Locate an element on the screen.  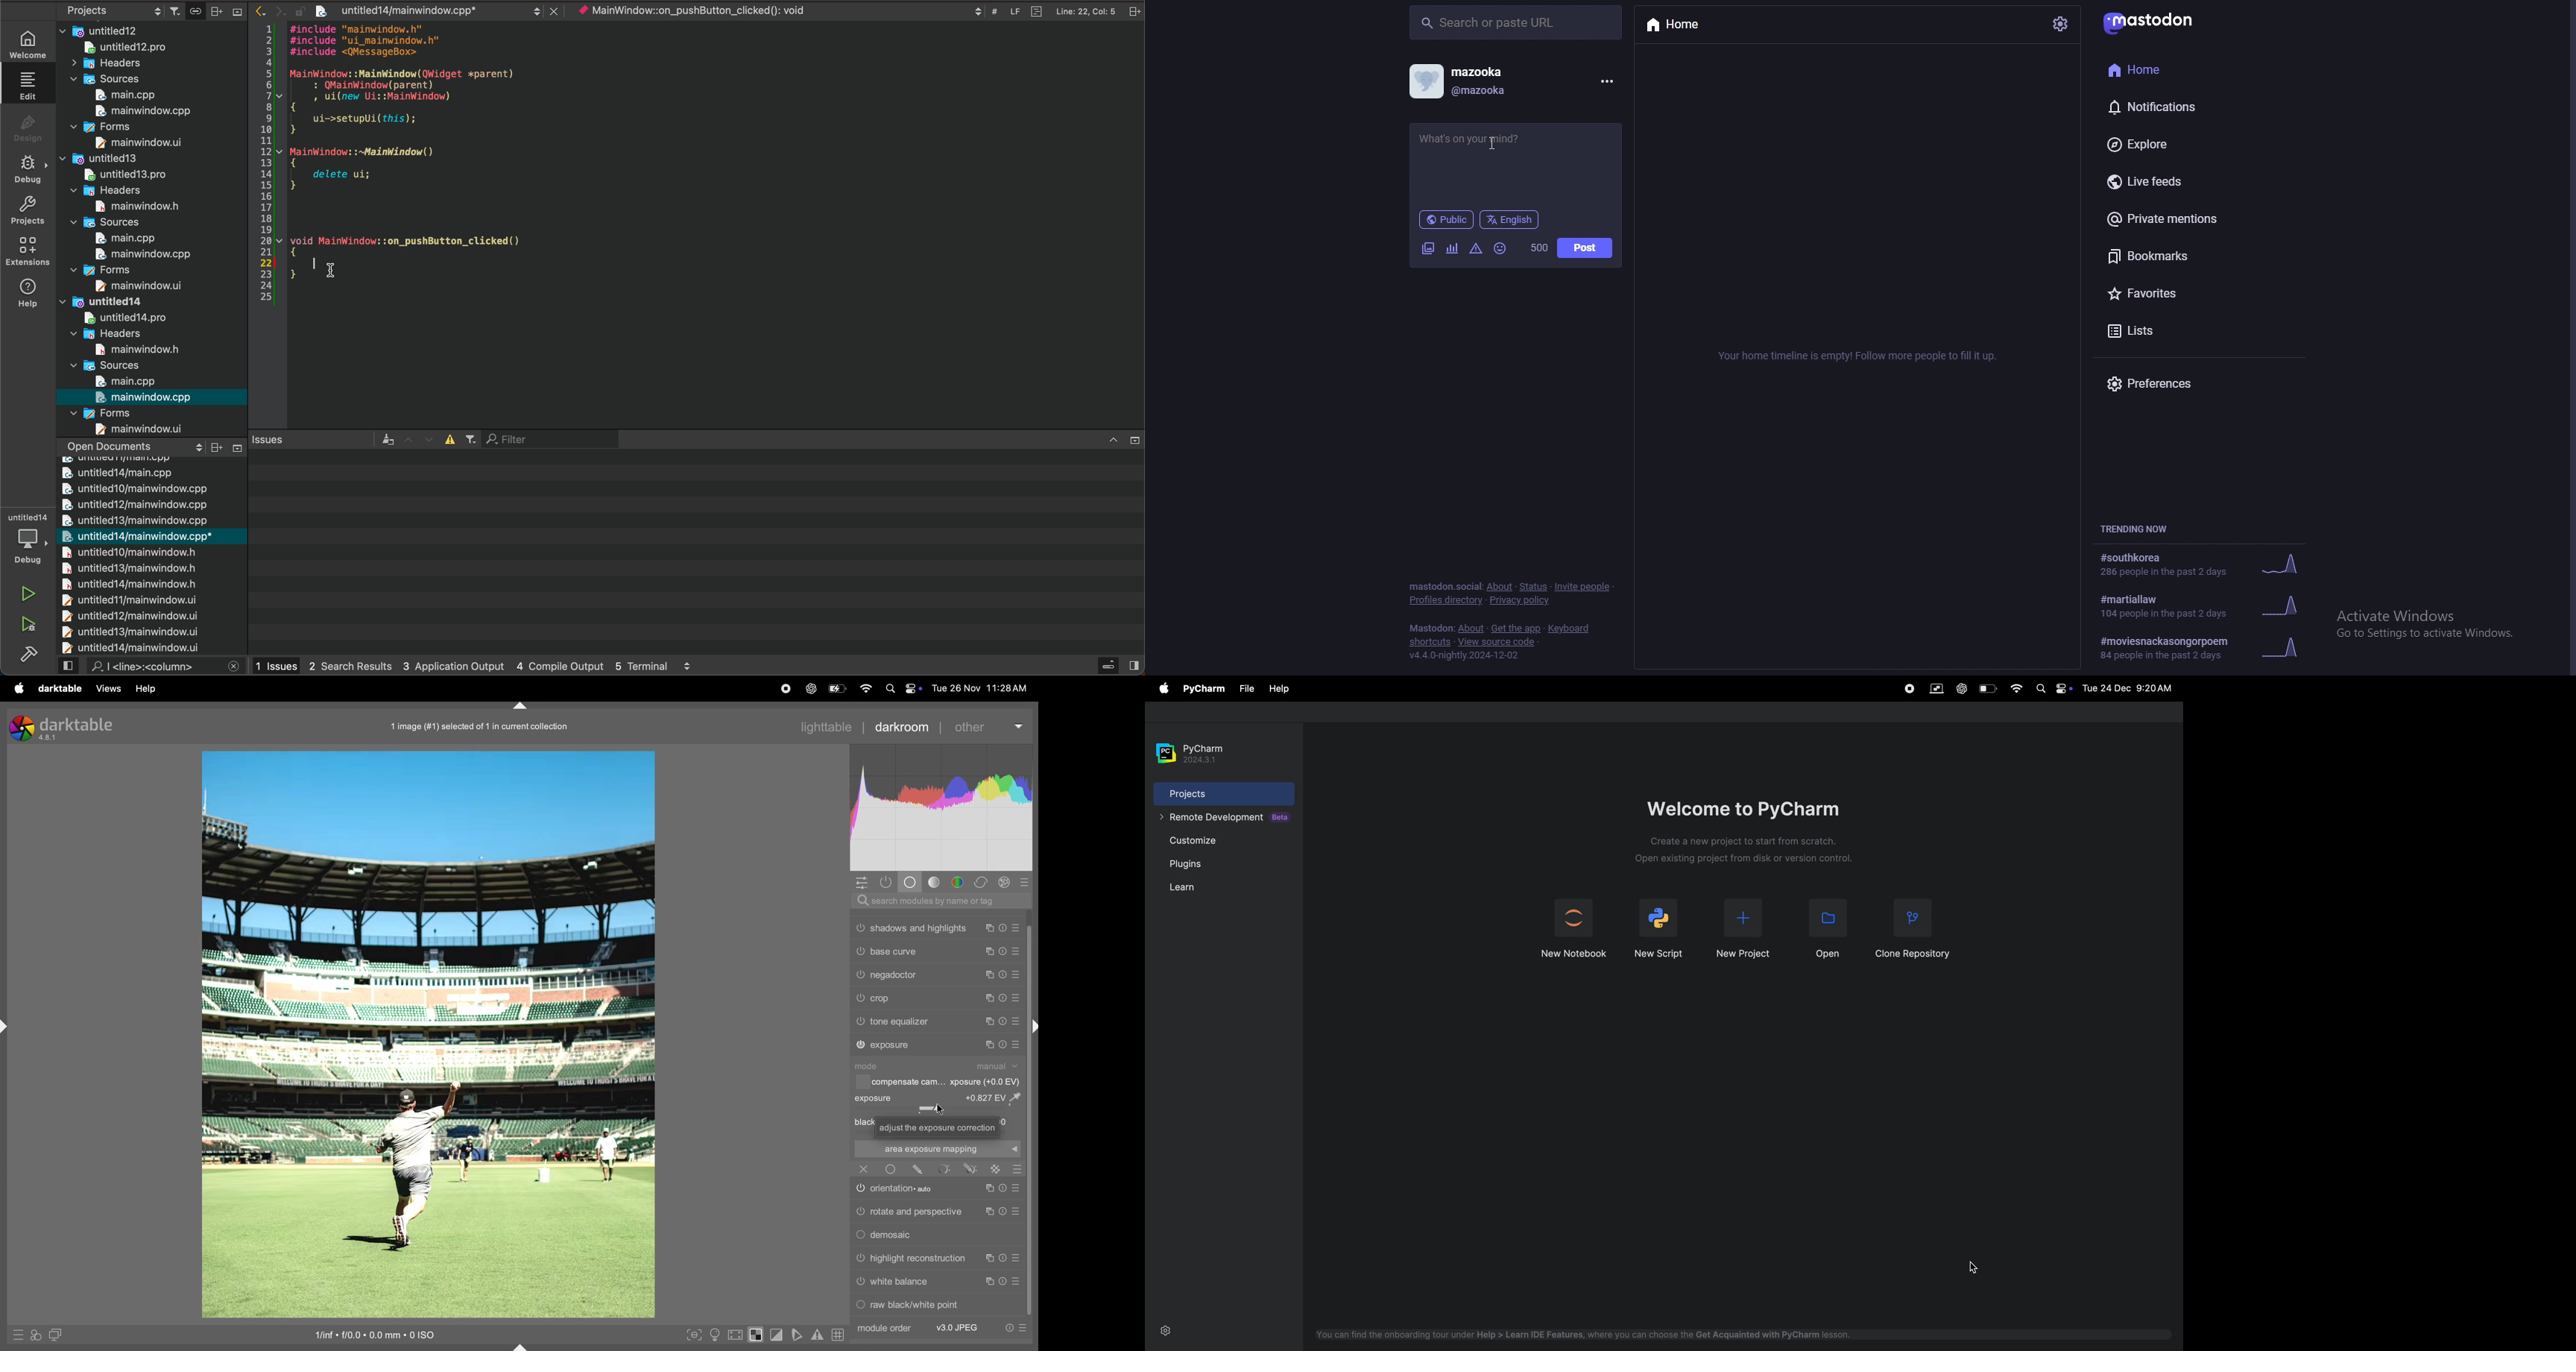
arrows is located at coordinates (274, 12).